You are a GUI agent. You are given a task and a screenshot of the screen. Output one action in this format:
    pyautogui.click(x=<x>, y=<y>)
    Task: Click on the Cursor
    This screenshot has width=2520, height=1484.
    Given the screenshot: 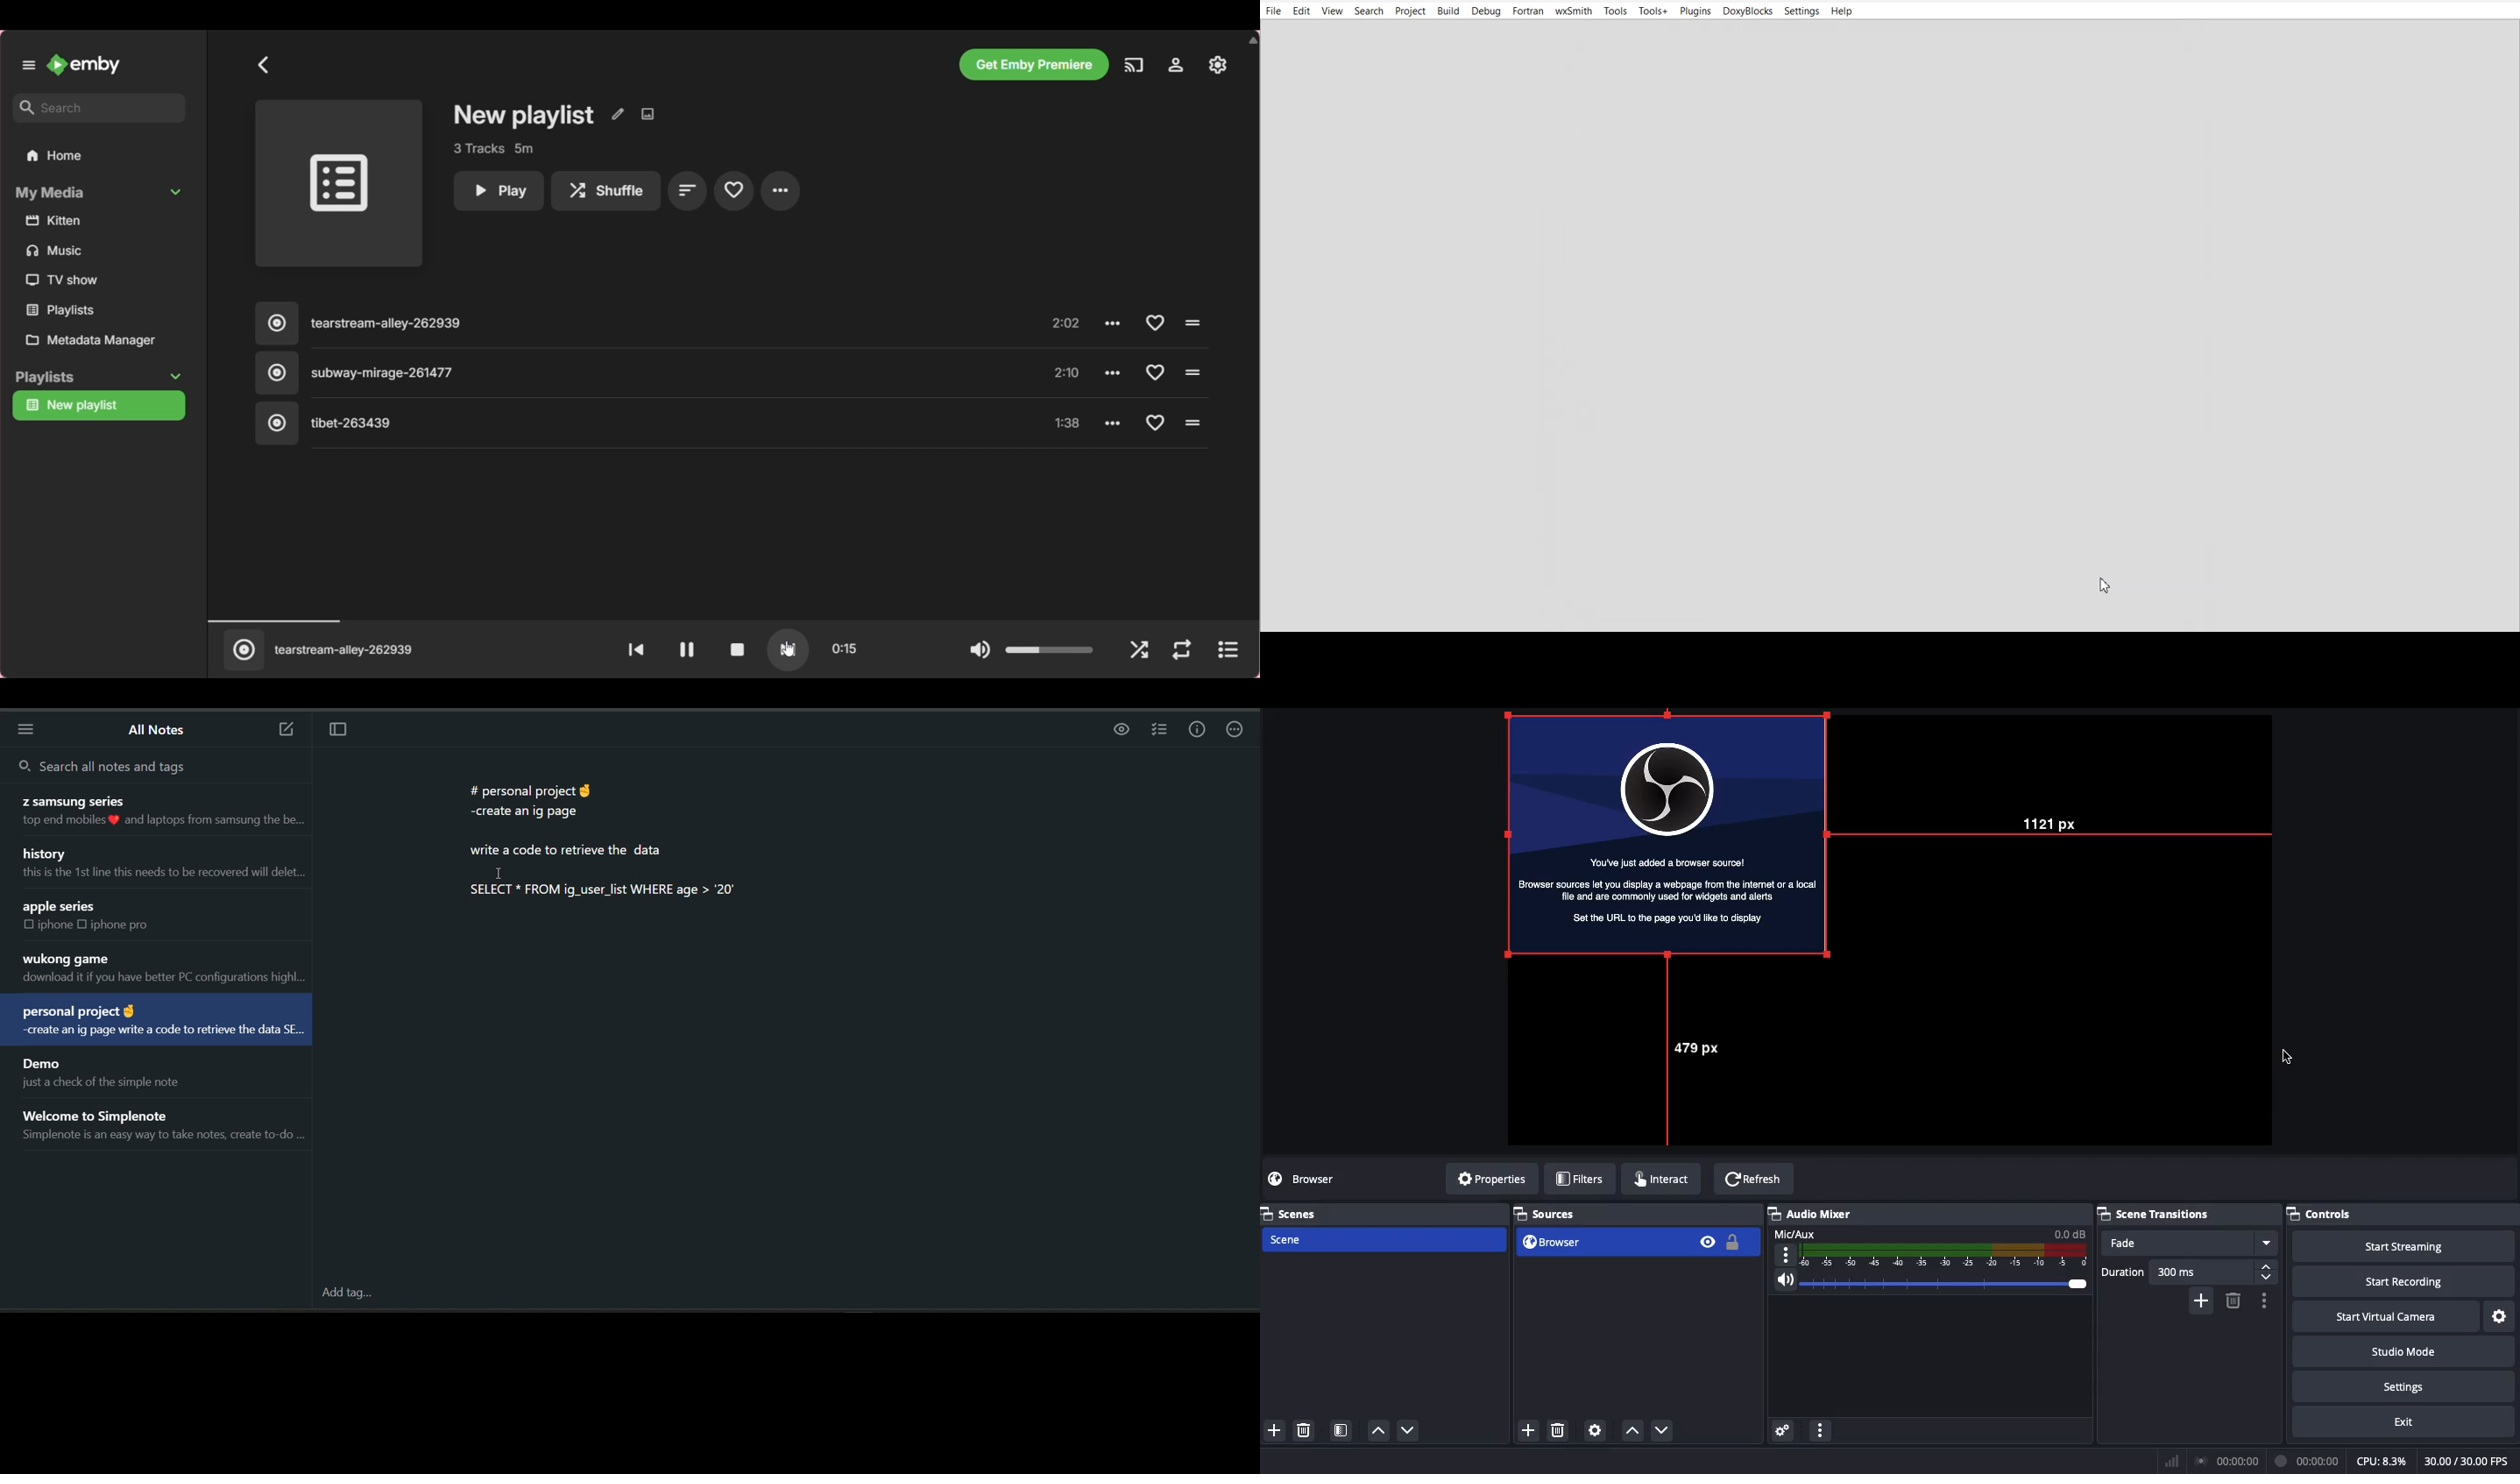 What is the action you would take?
    pyautogui.click(x=2107, y=585)
    